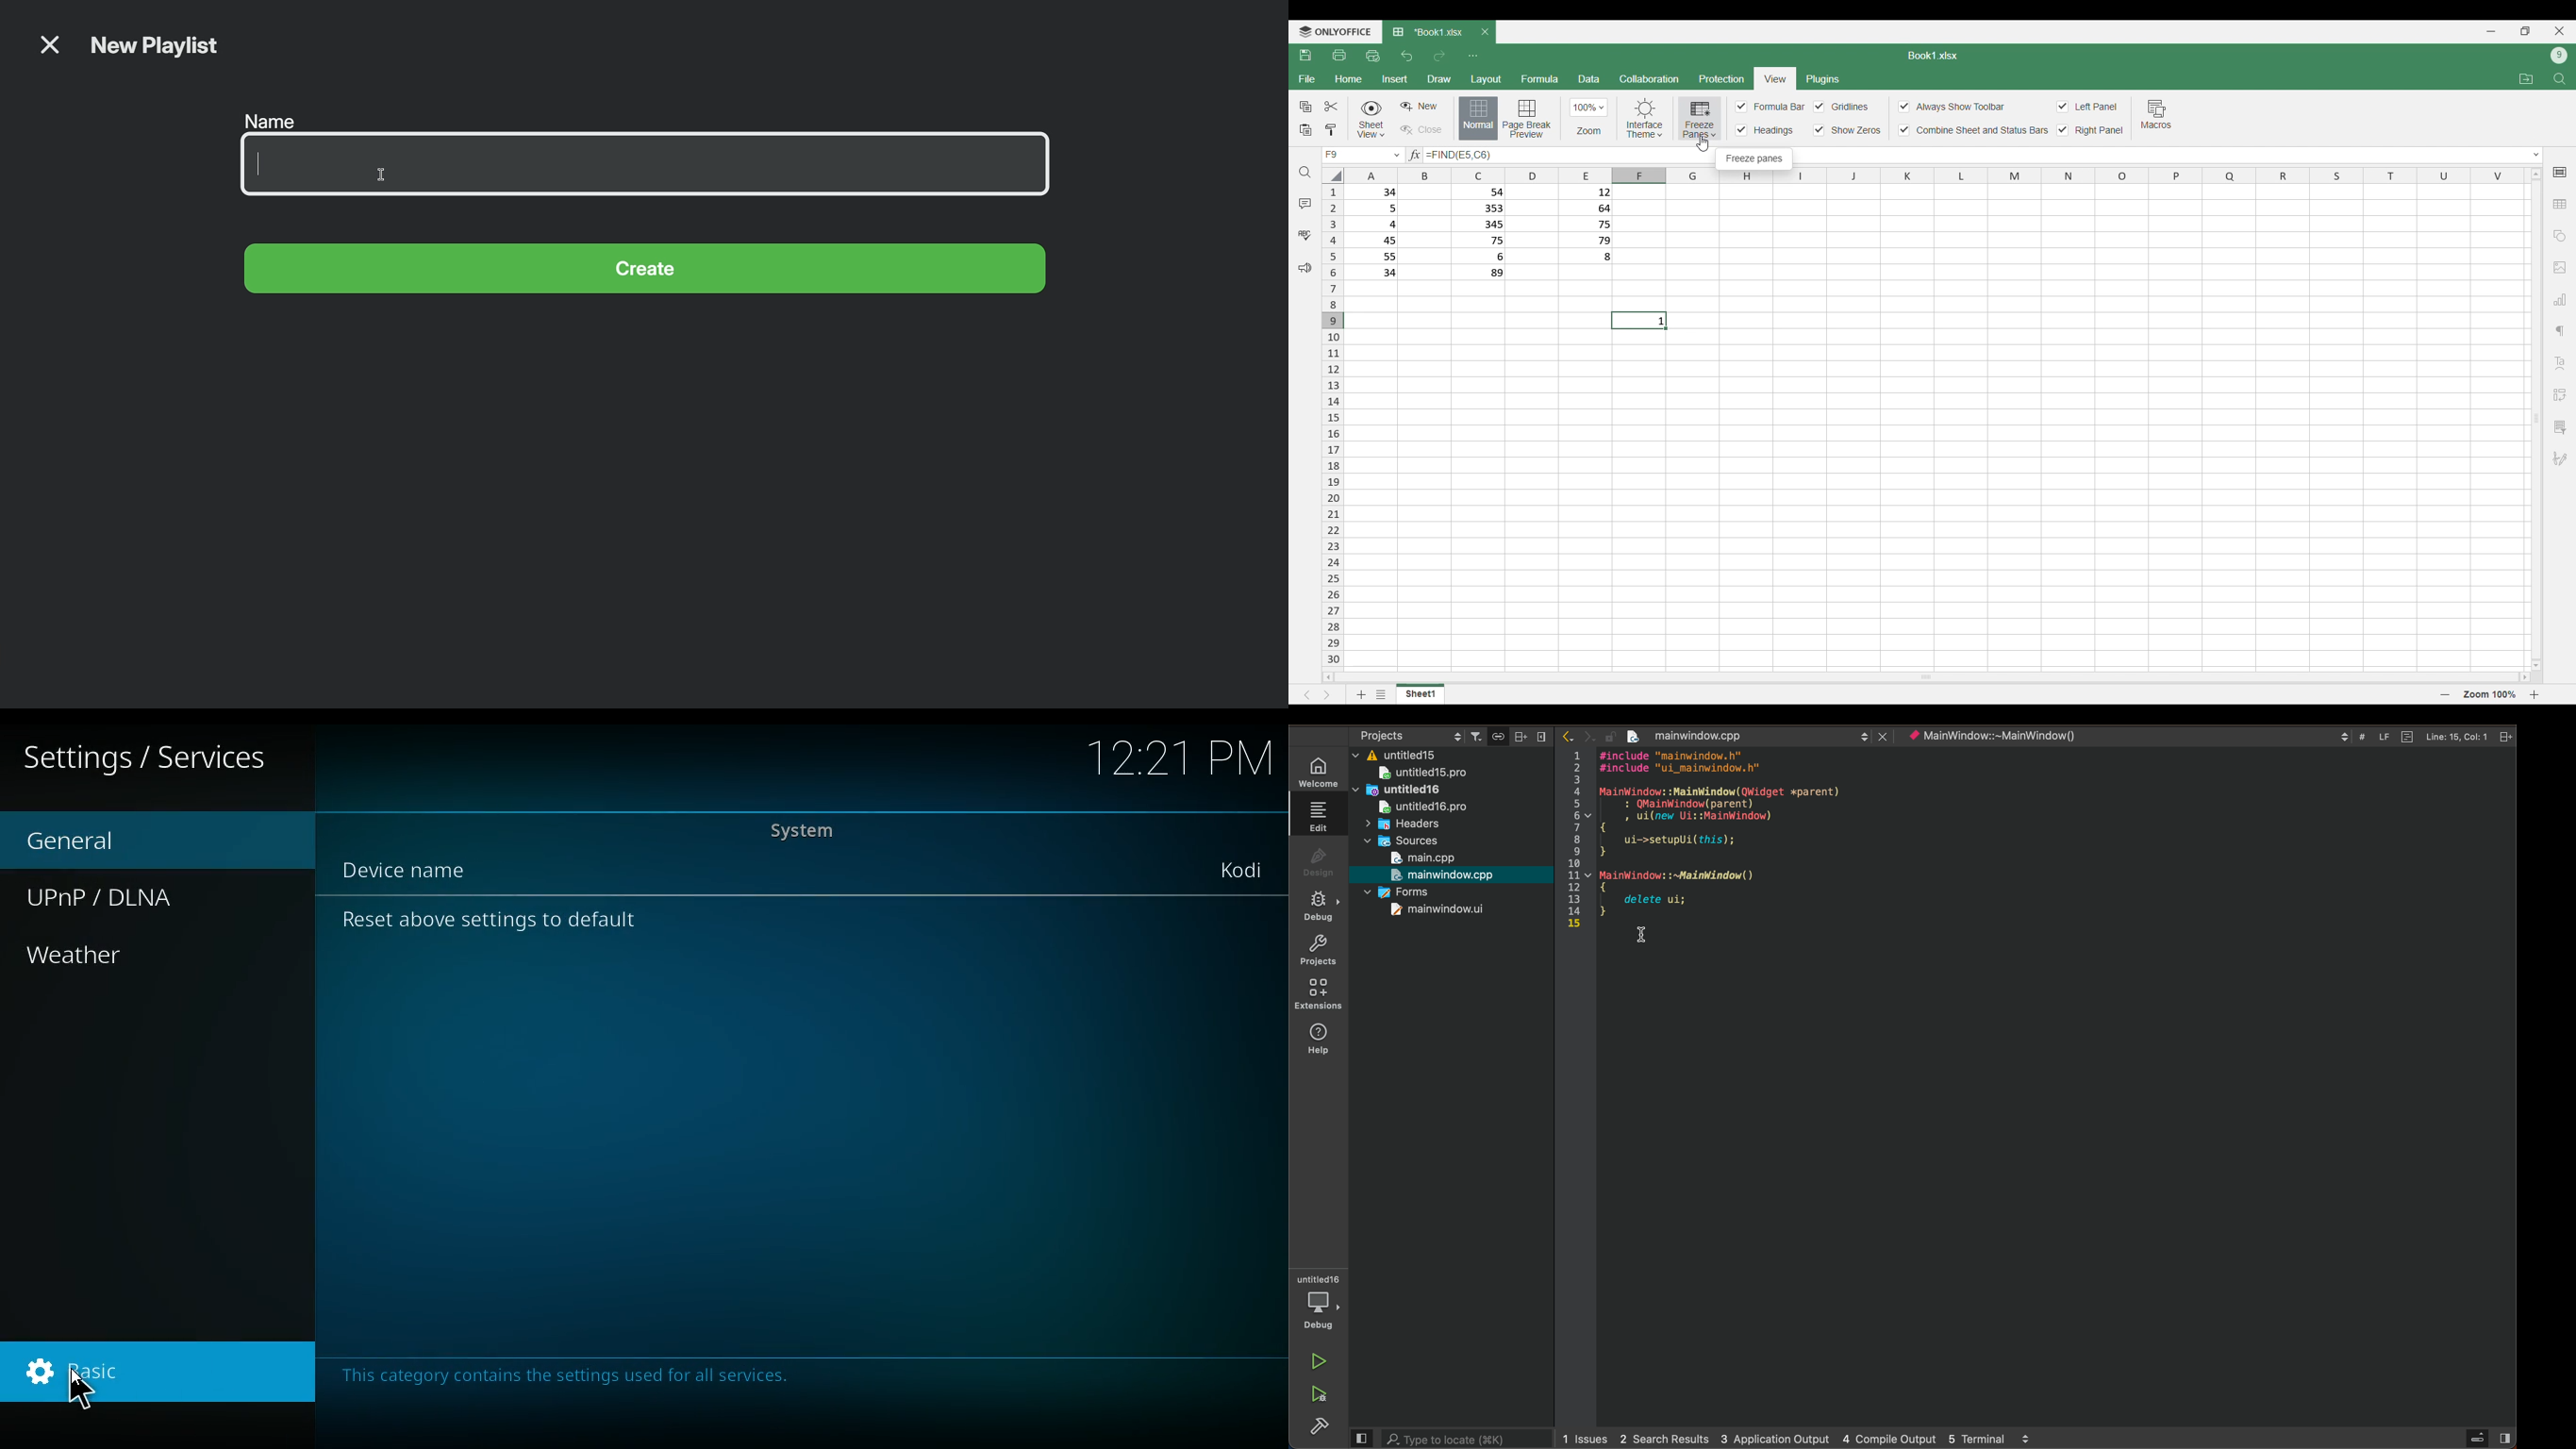  Describe the element at coordinates (1952, 107) in the screenshot. I see `Always show toolbar toggle` at that location.